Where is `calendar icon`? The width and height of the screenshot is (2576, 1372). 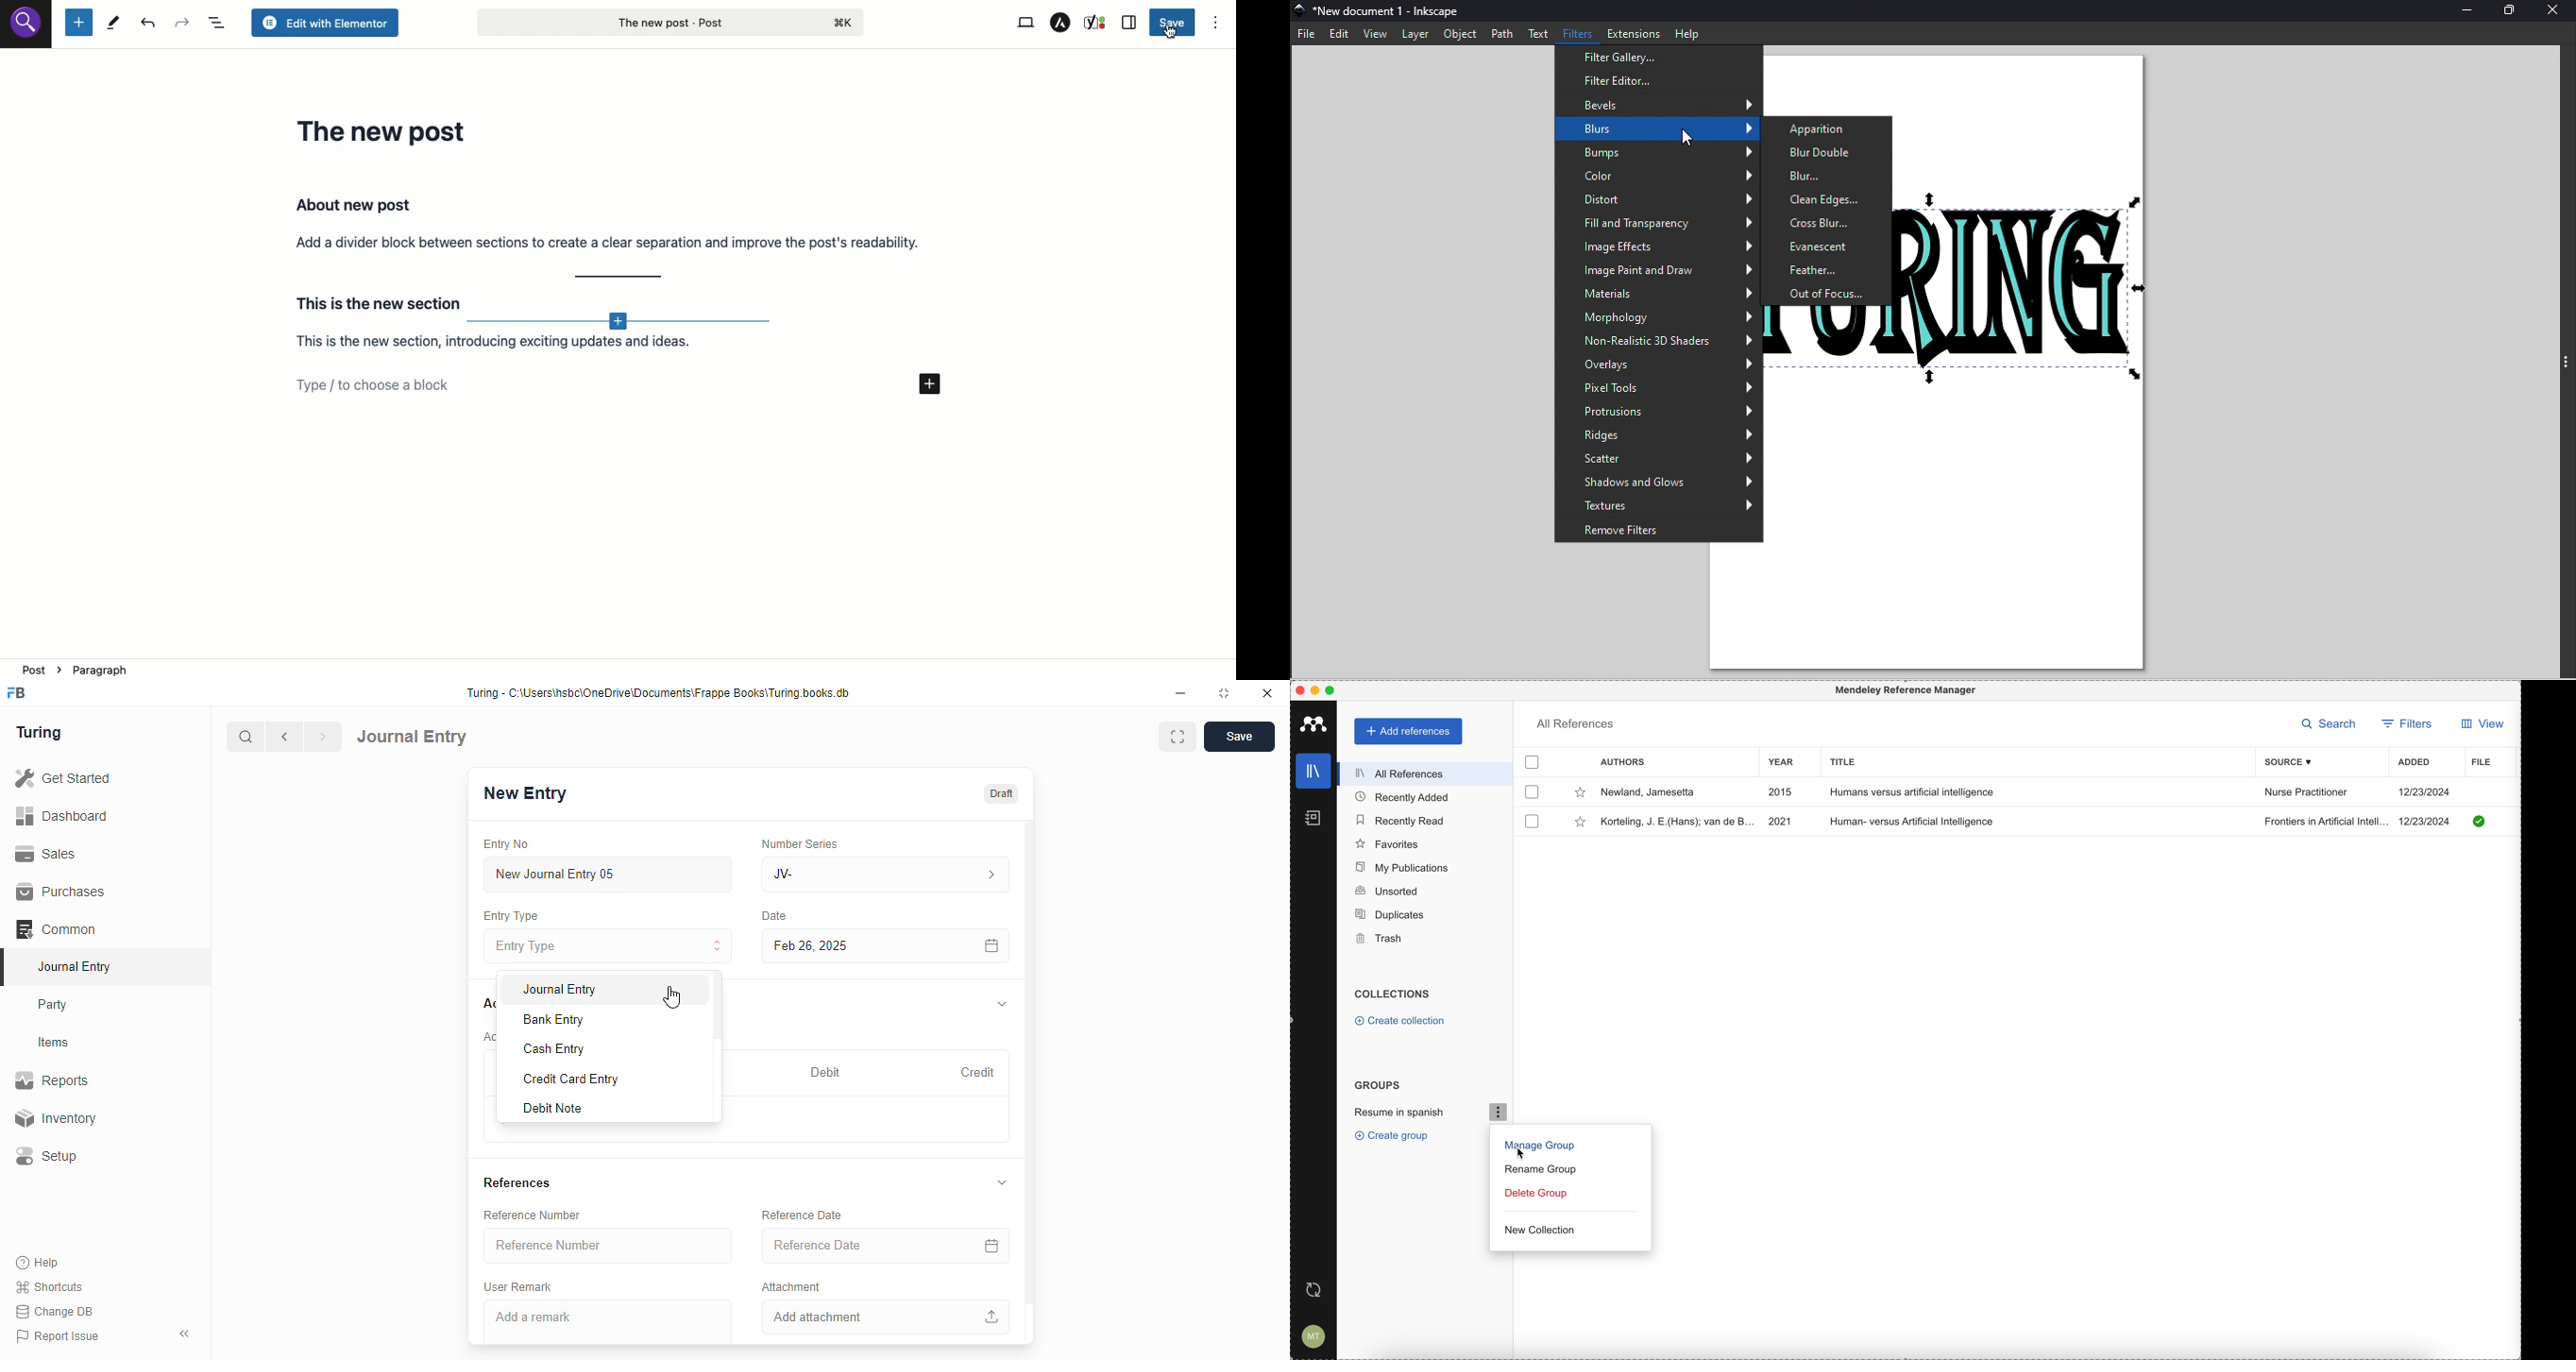
calendar icon is located at coordinates (991, 945).